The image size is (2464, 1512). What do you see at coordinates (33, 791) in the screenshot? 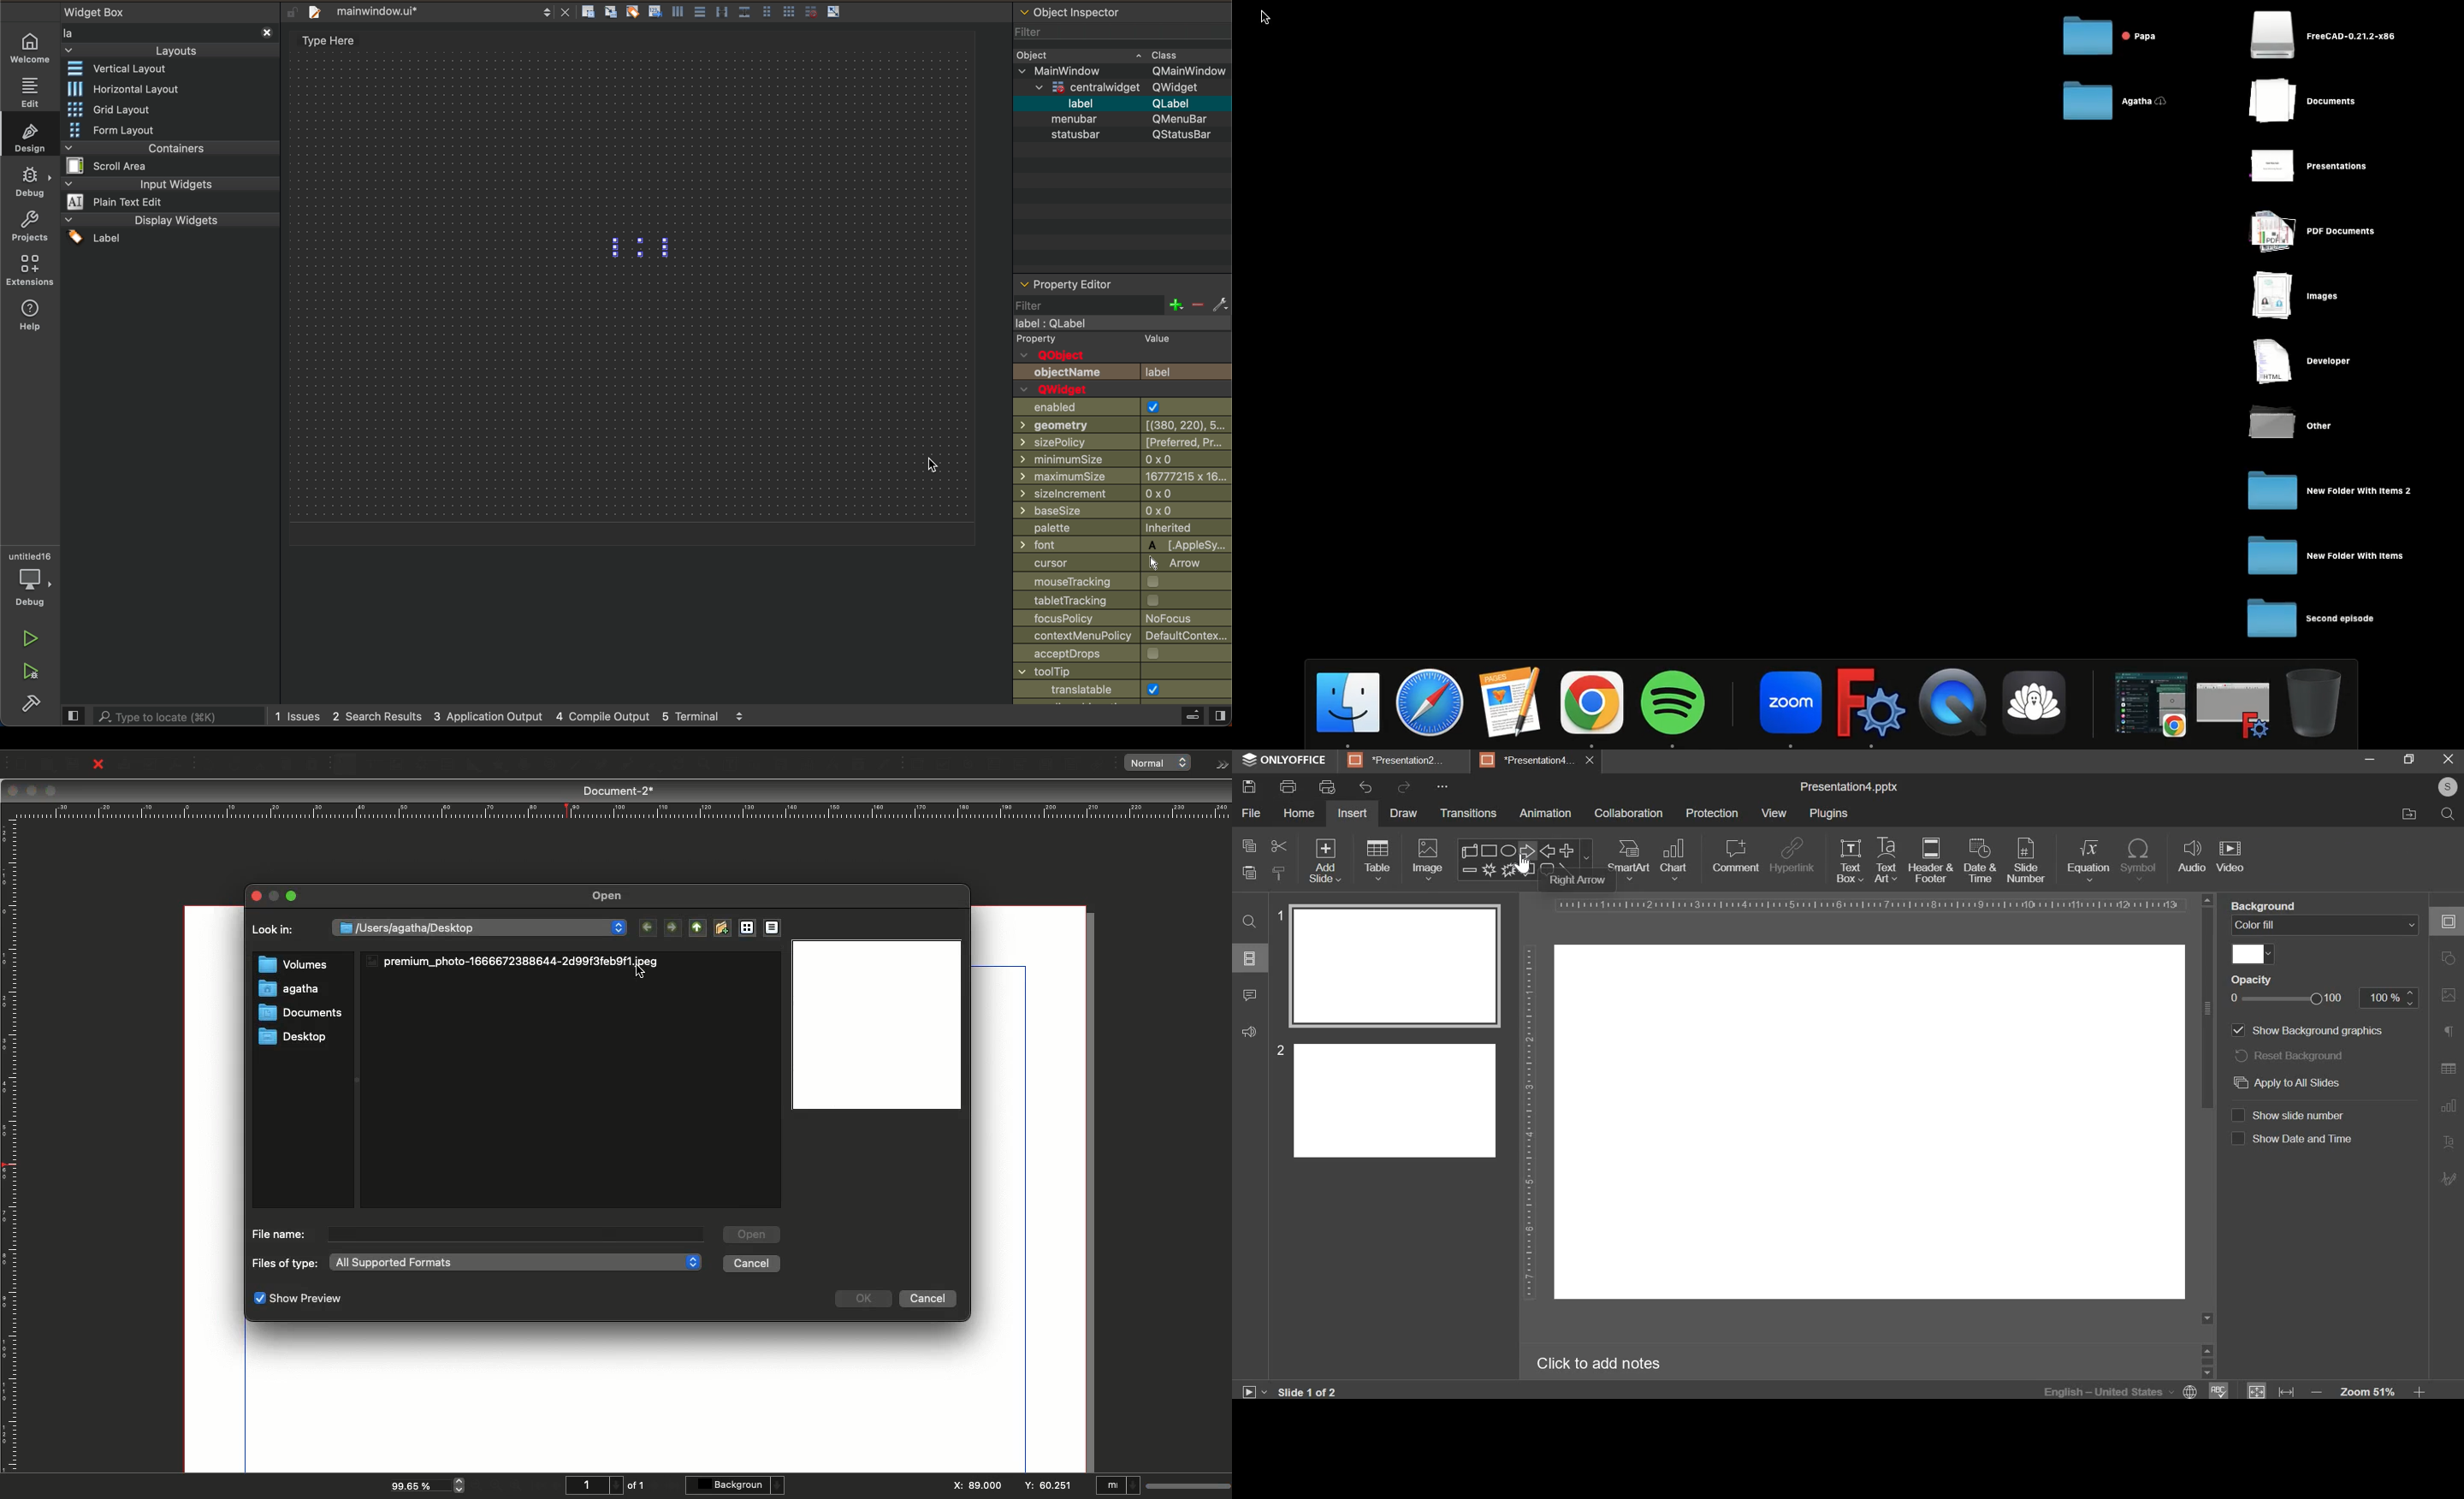
I see `Minimize` at bounding box center [33, 791].